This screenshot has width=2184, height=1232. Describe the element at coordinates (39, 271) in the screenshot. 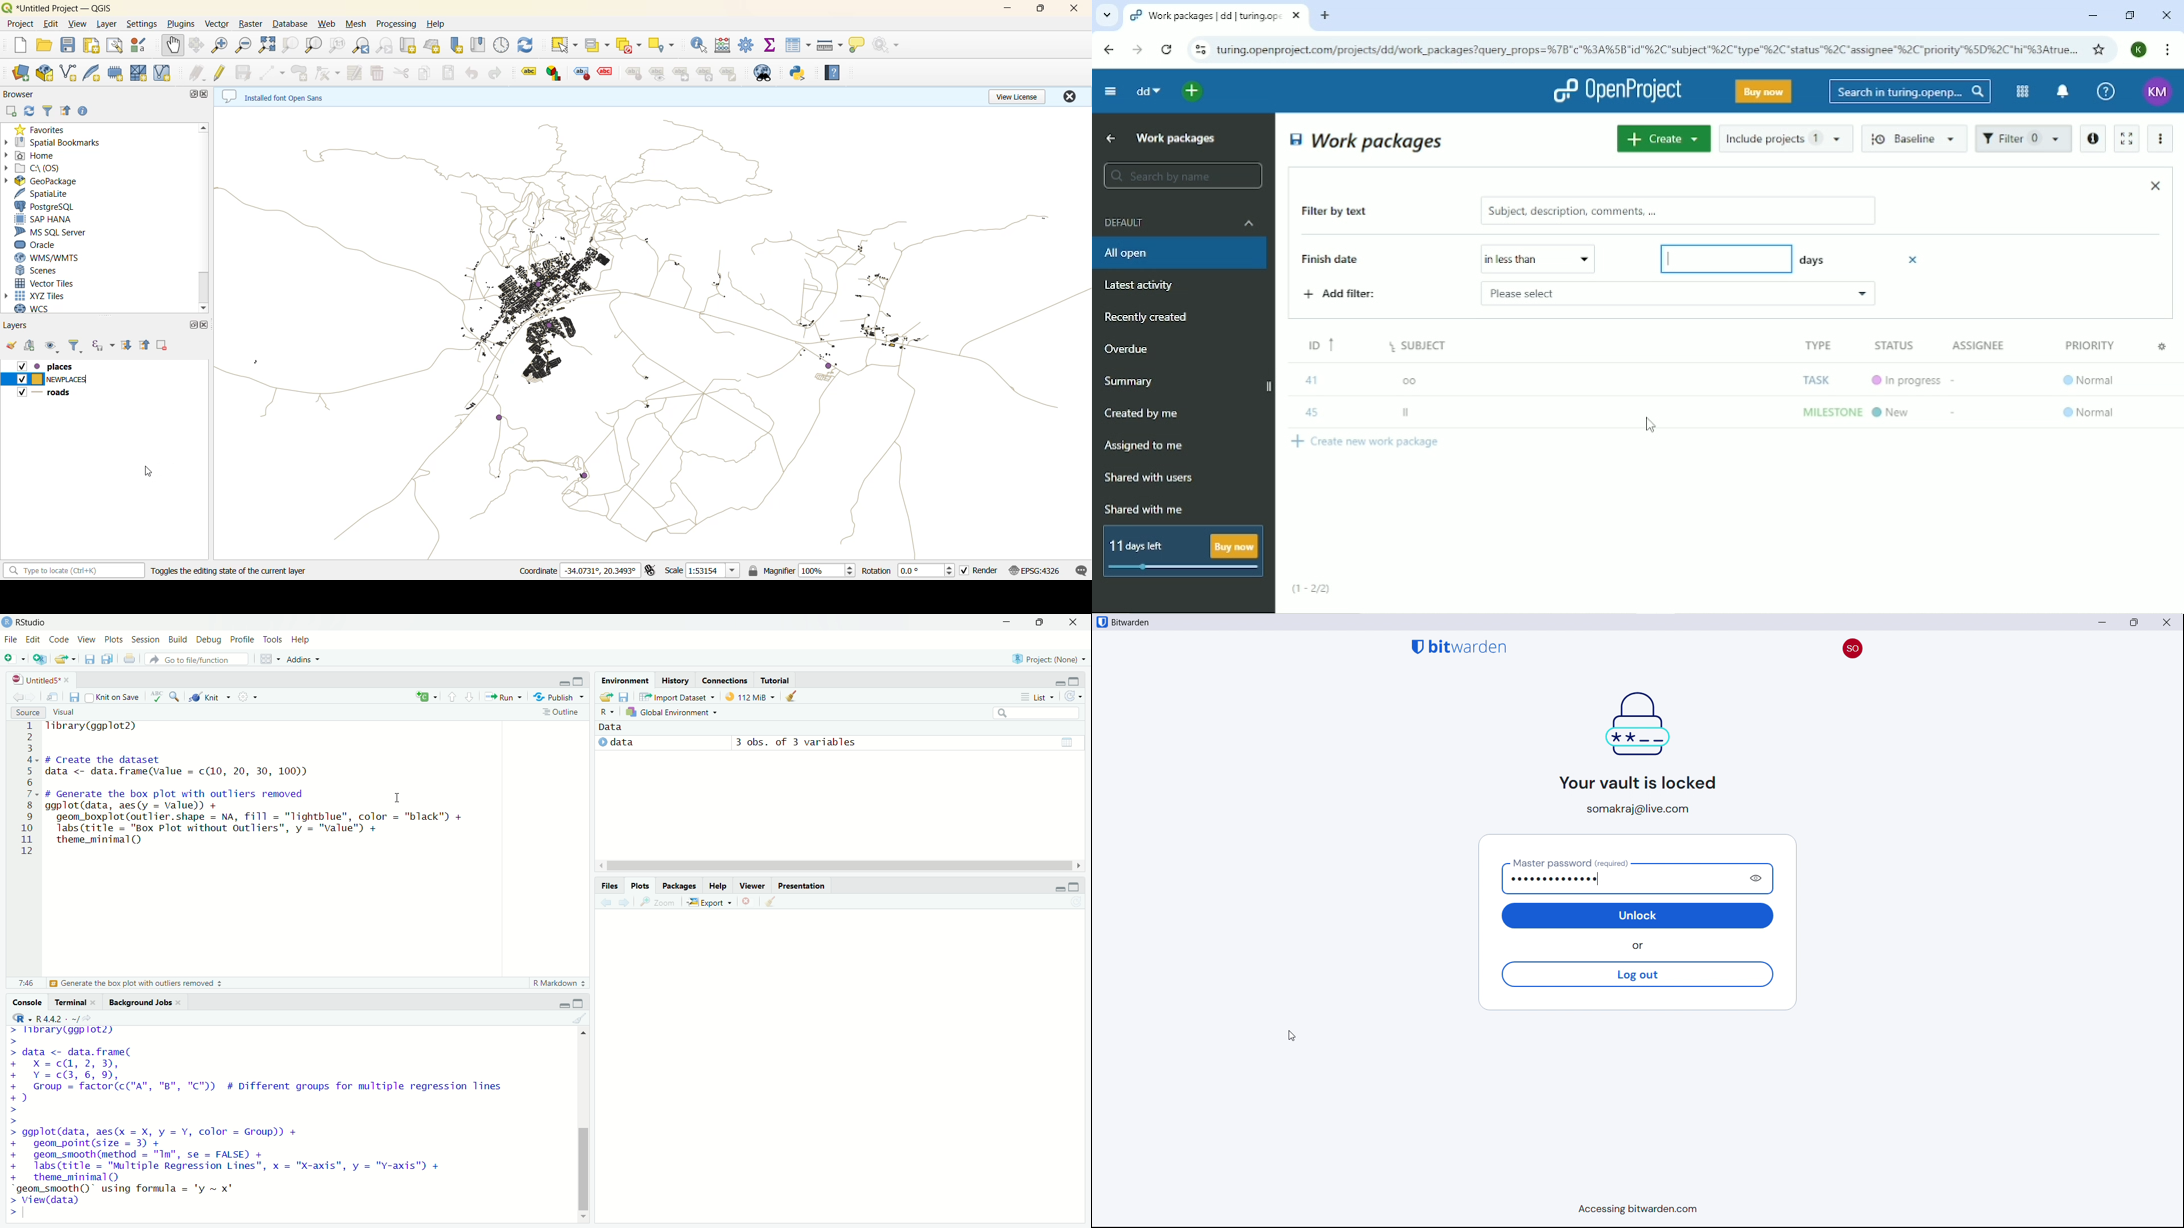

I see `scenes` at that location.